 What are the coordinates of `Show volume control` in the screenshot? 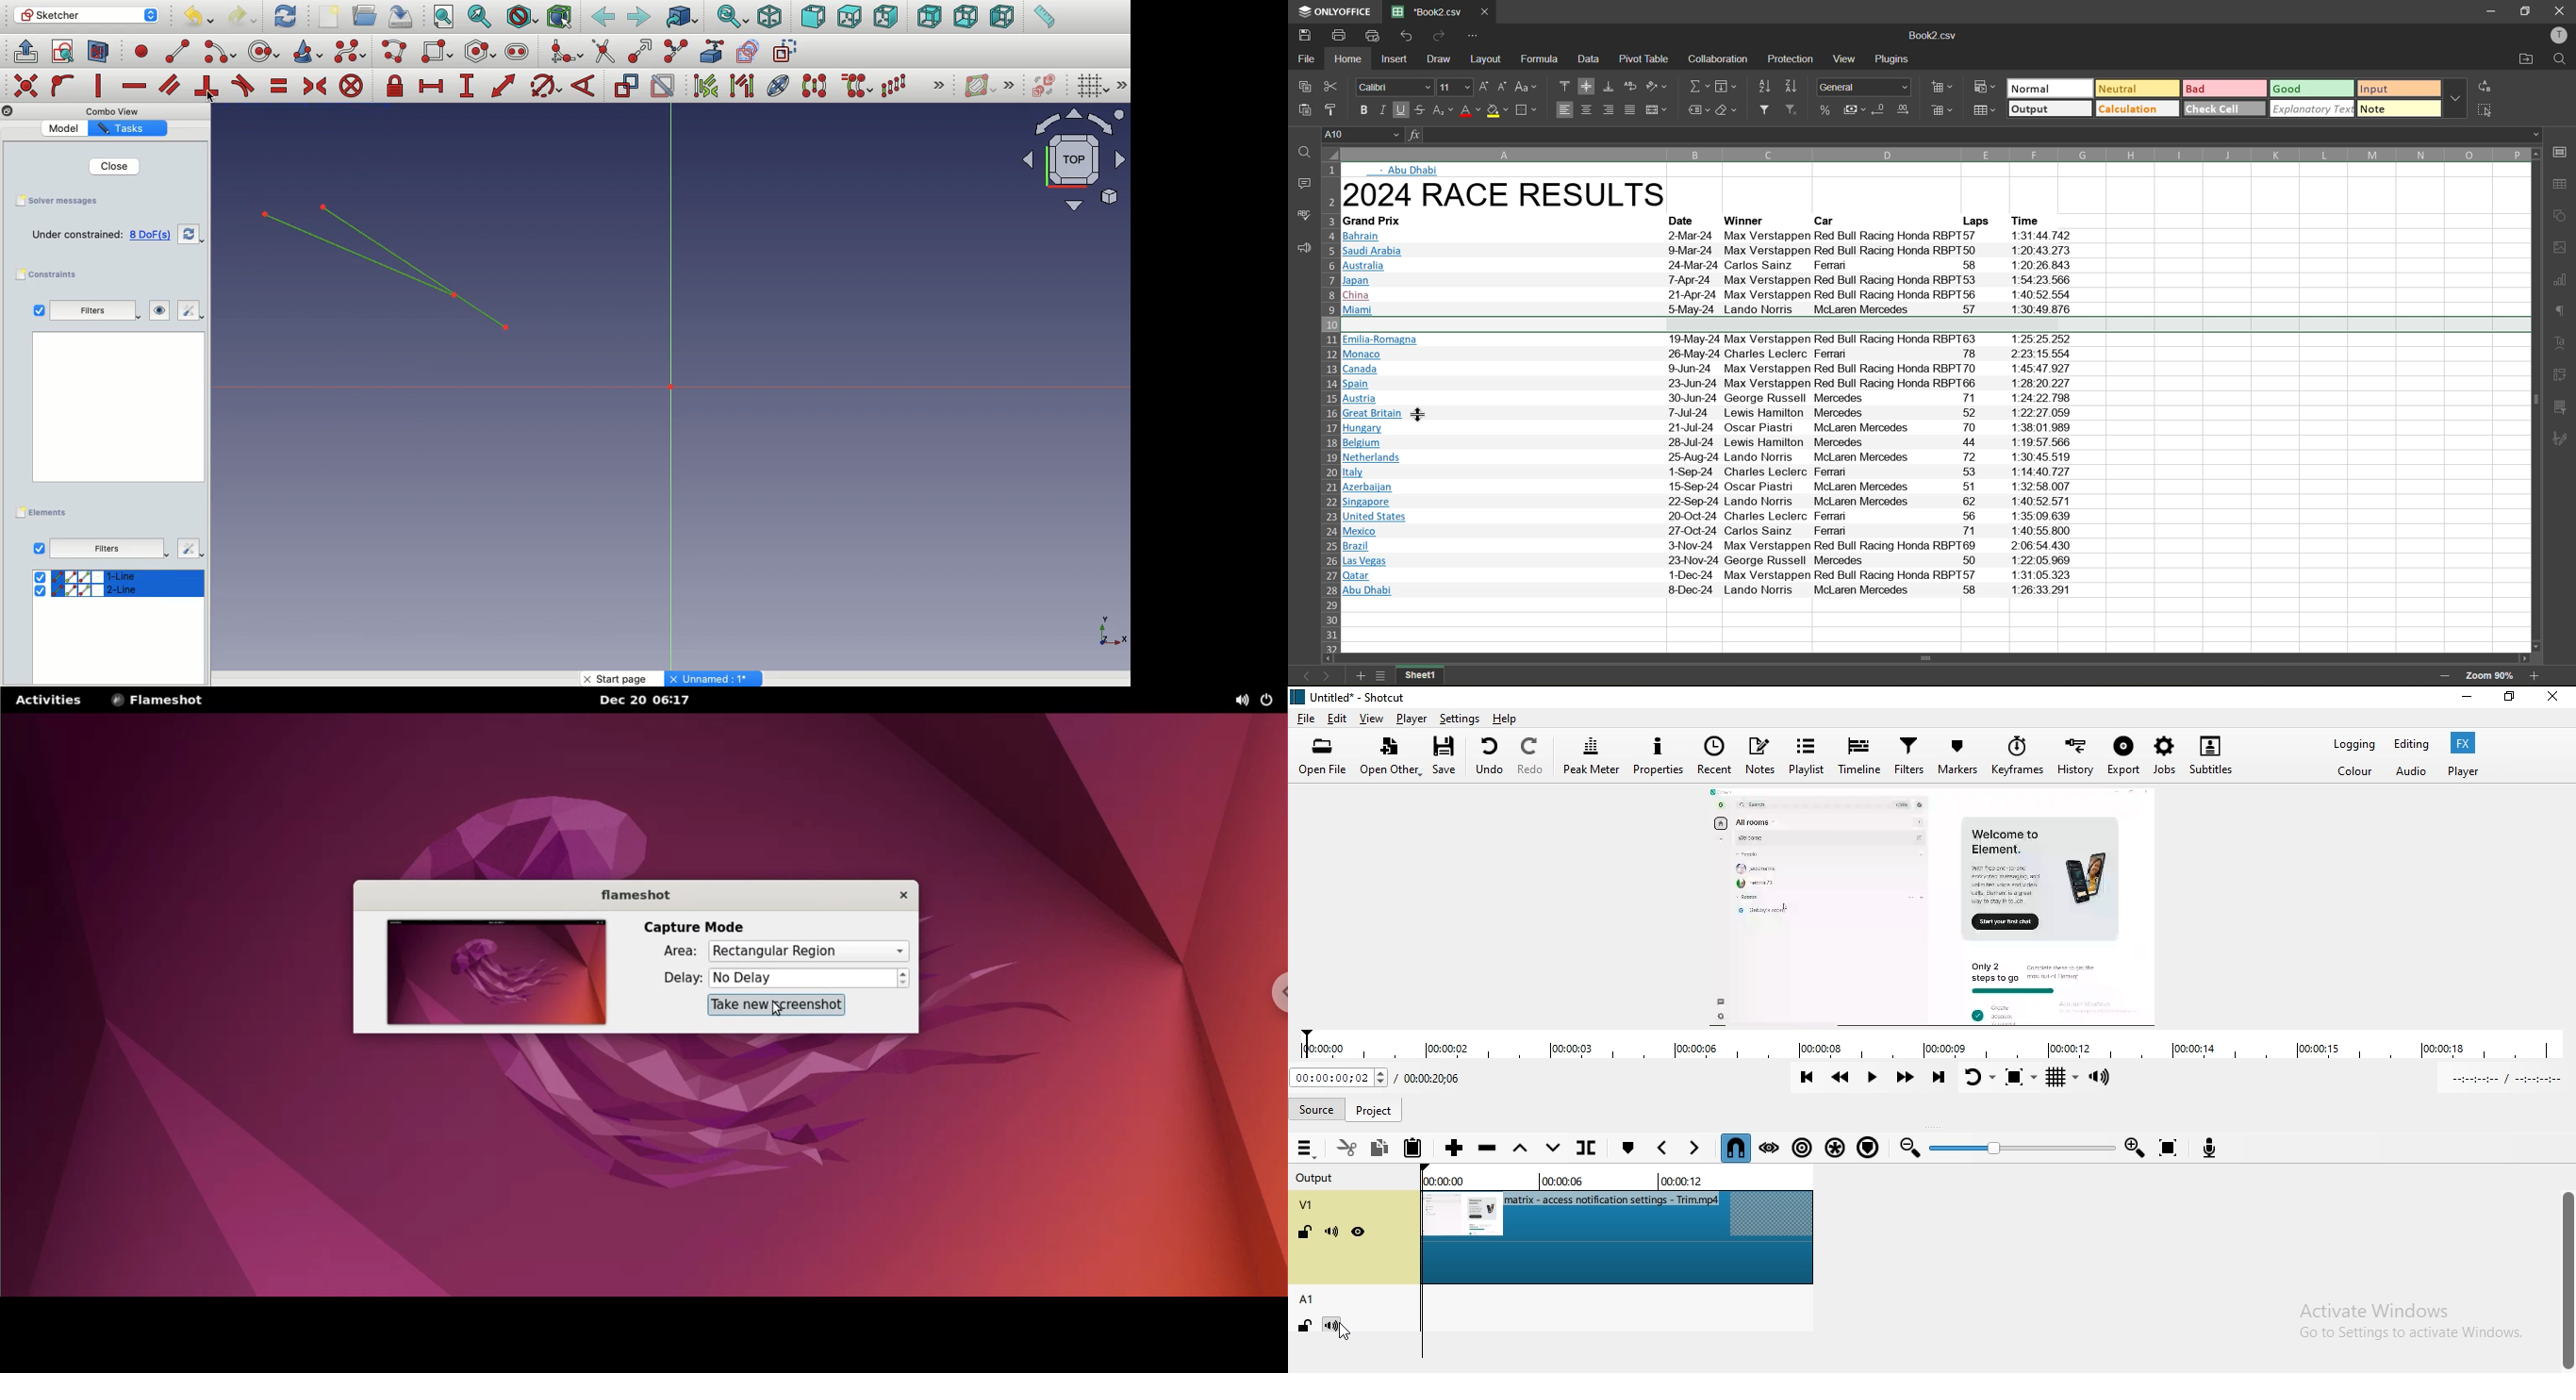 It's located at (2101, 1079).